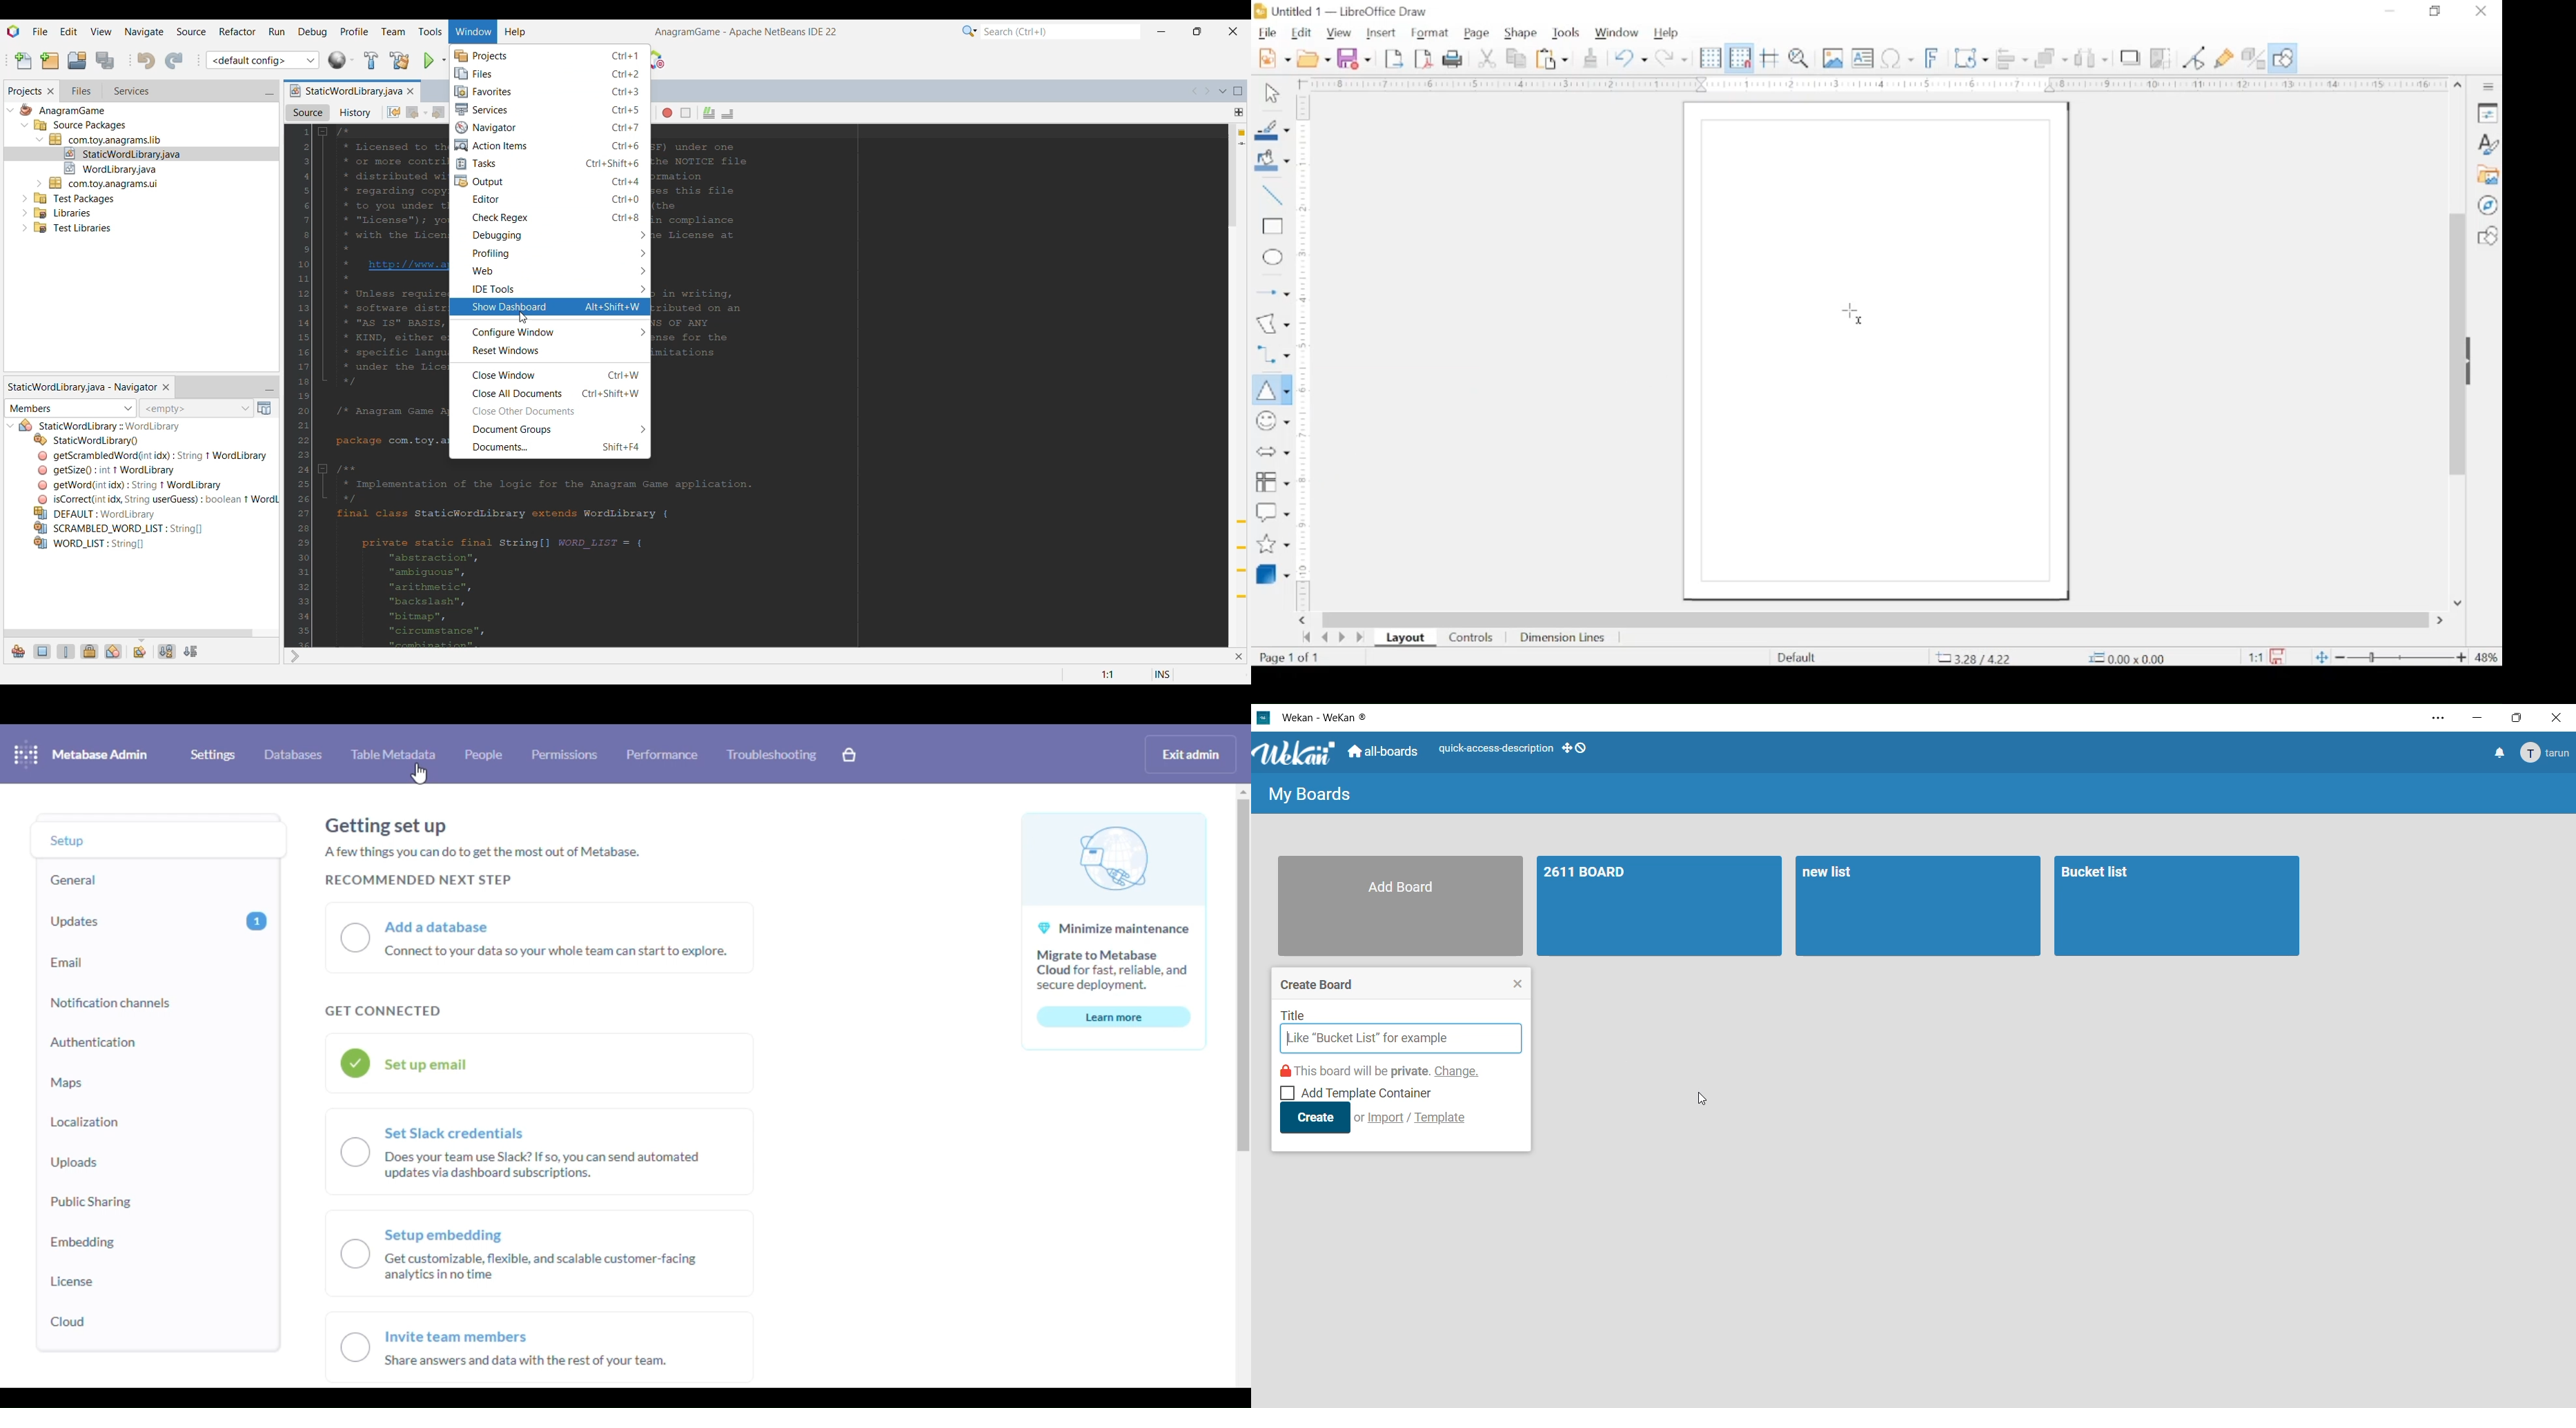 This screenshot has width=2576, height=1428. What do you see at coordinates (69, 840) in the screenshot?
I see `setup` at bounding box center [69, 840].